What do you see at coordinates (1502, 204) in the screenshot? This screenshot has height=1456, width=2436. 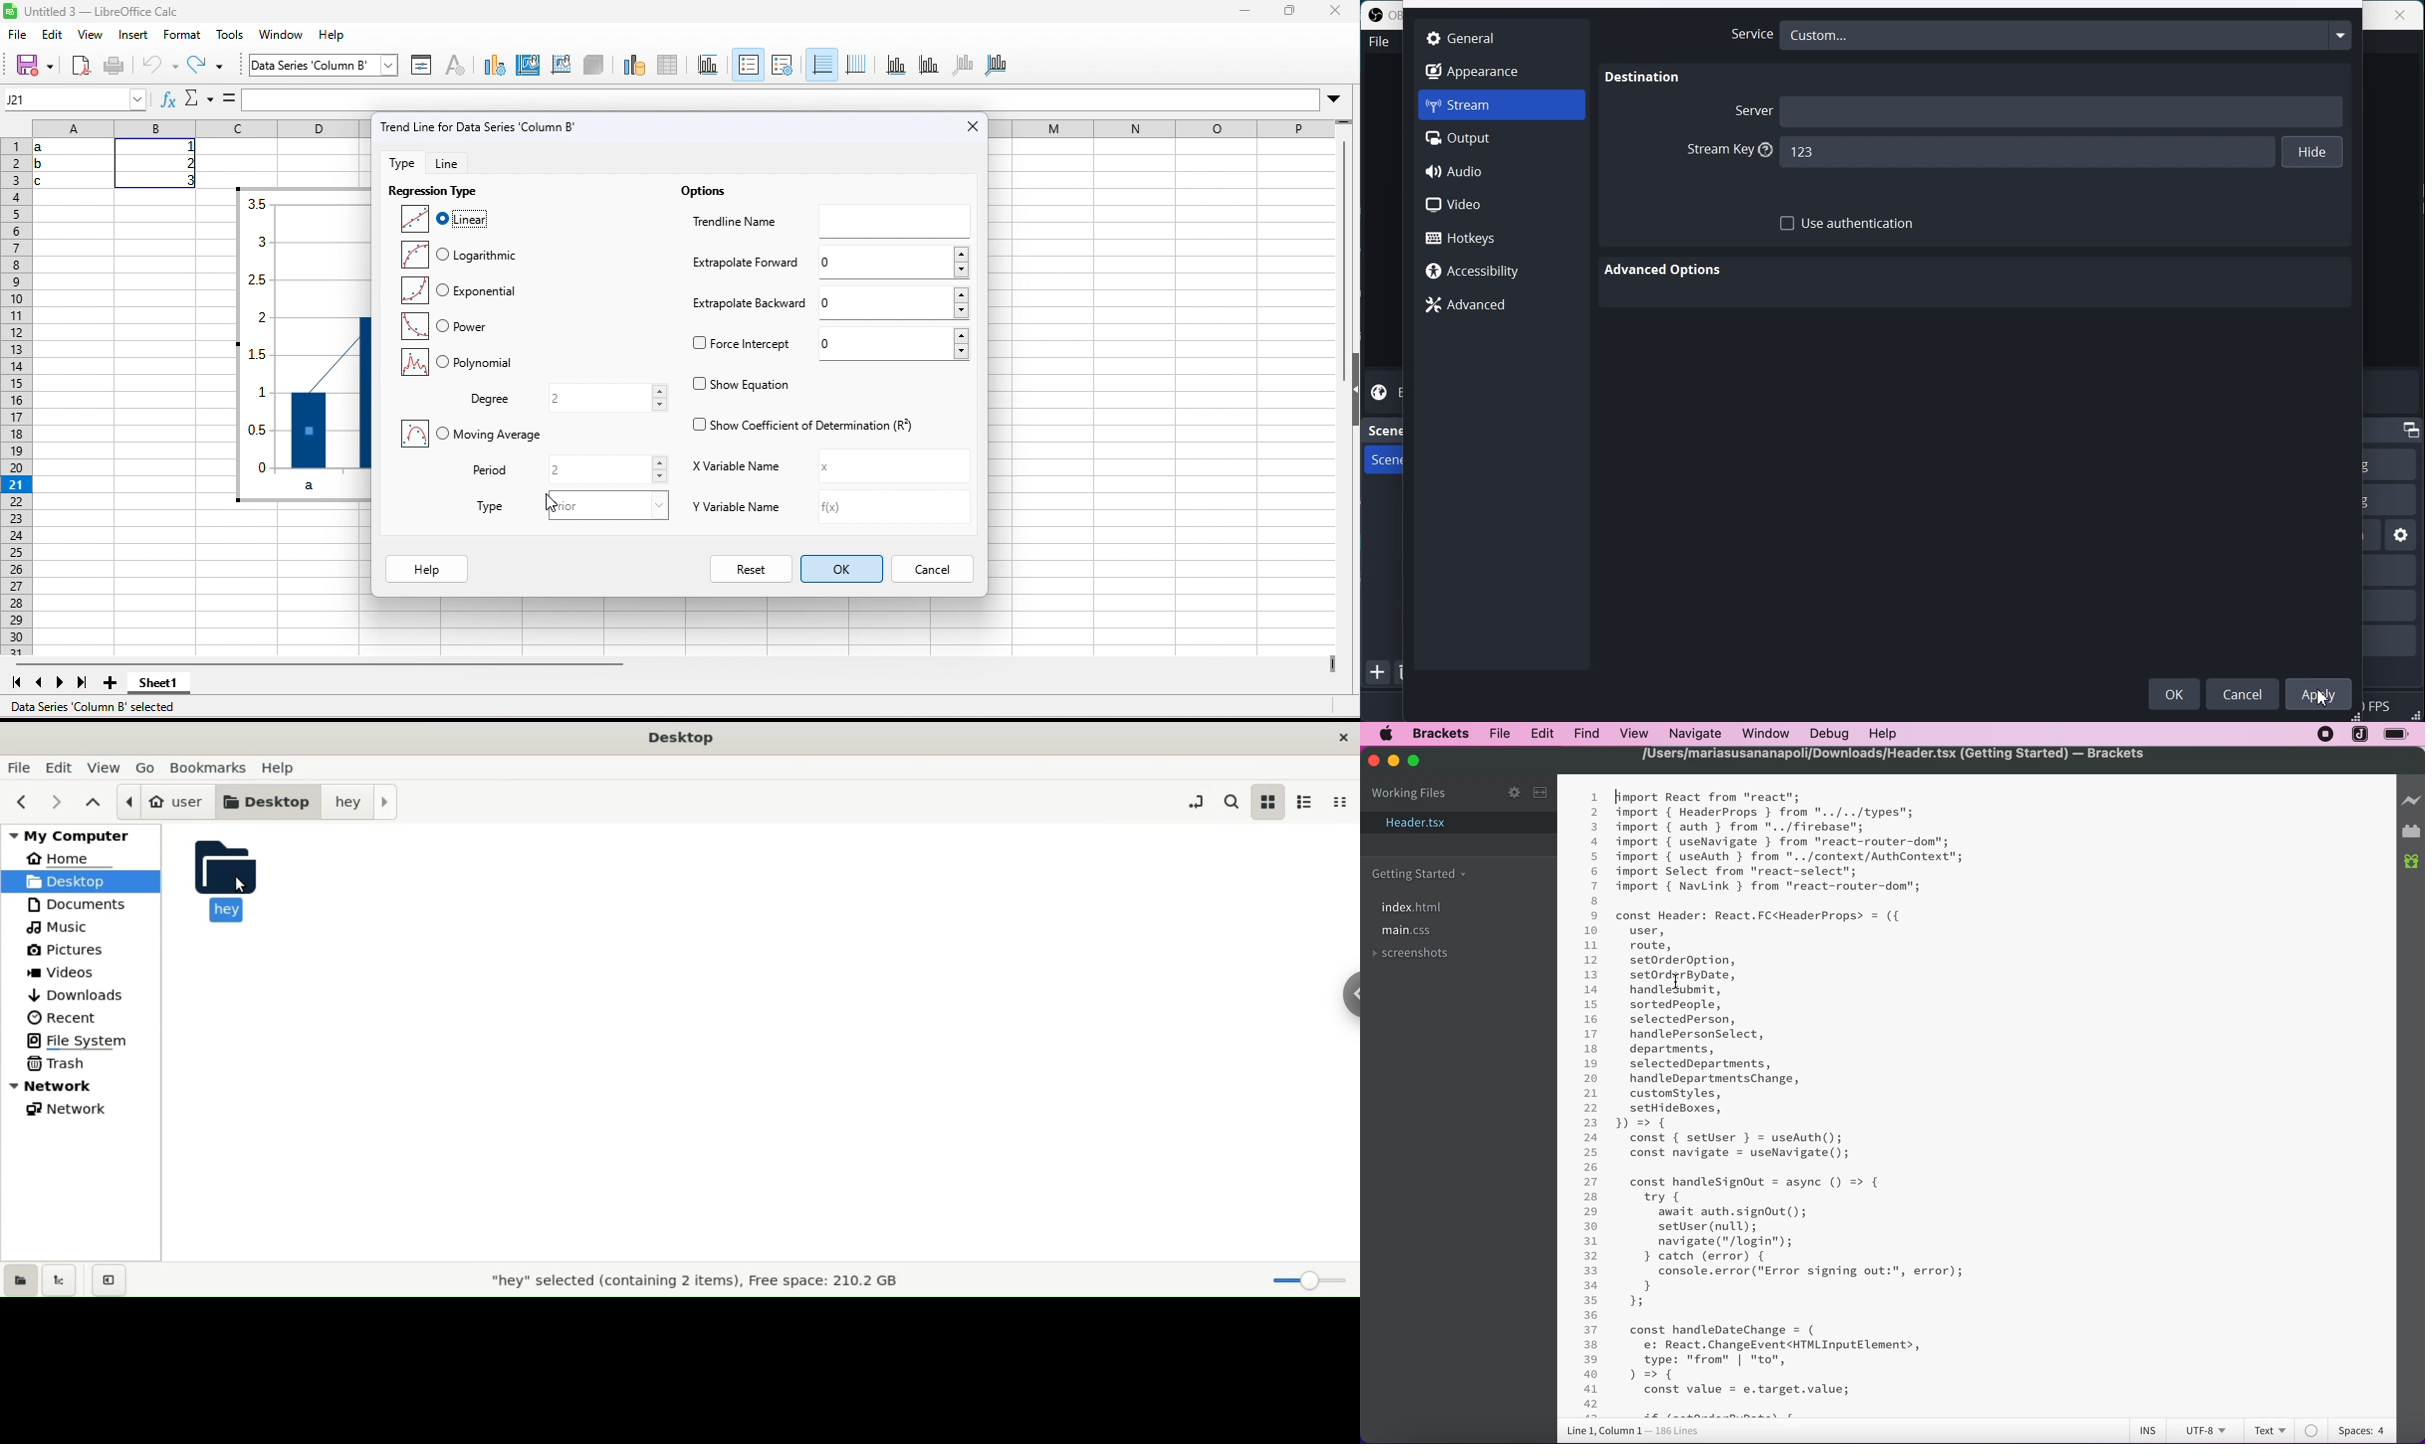 I see `Video` at bounding box center [1502, 204].